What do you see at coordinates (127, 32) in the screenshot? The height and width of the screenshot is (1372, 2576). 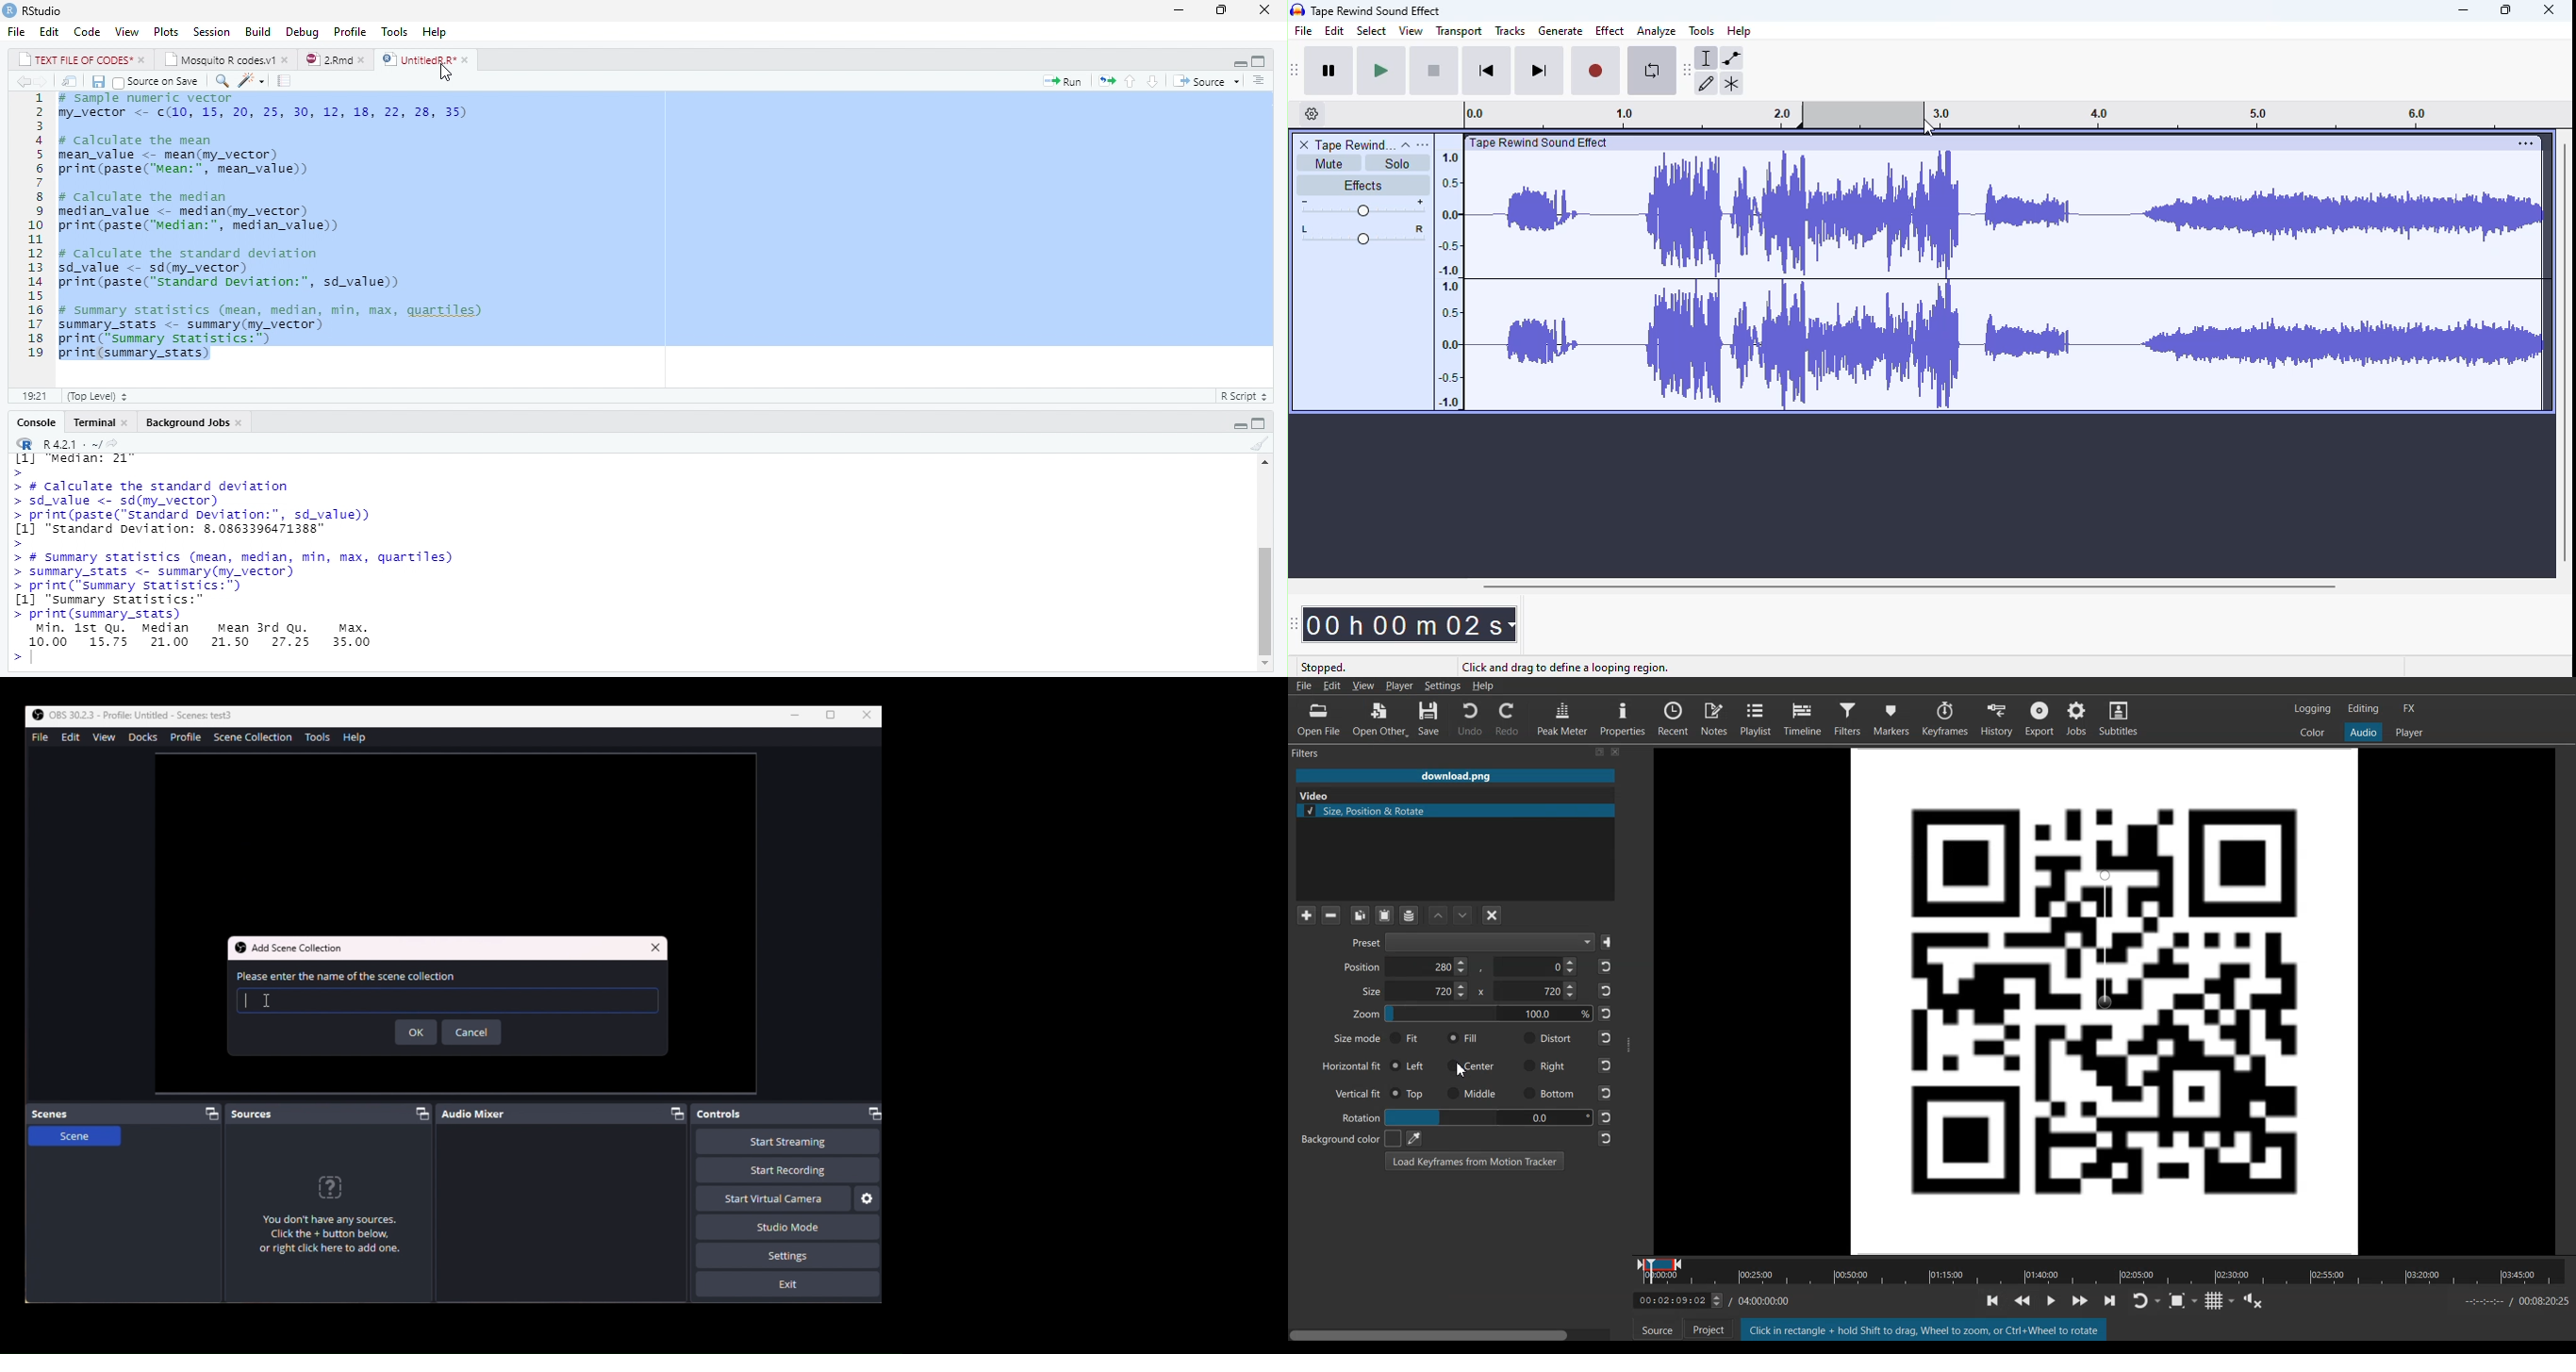 I see `view` at bounding box center [127, 32].